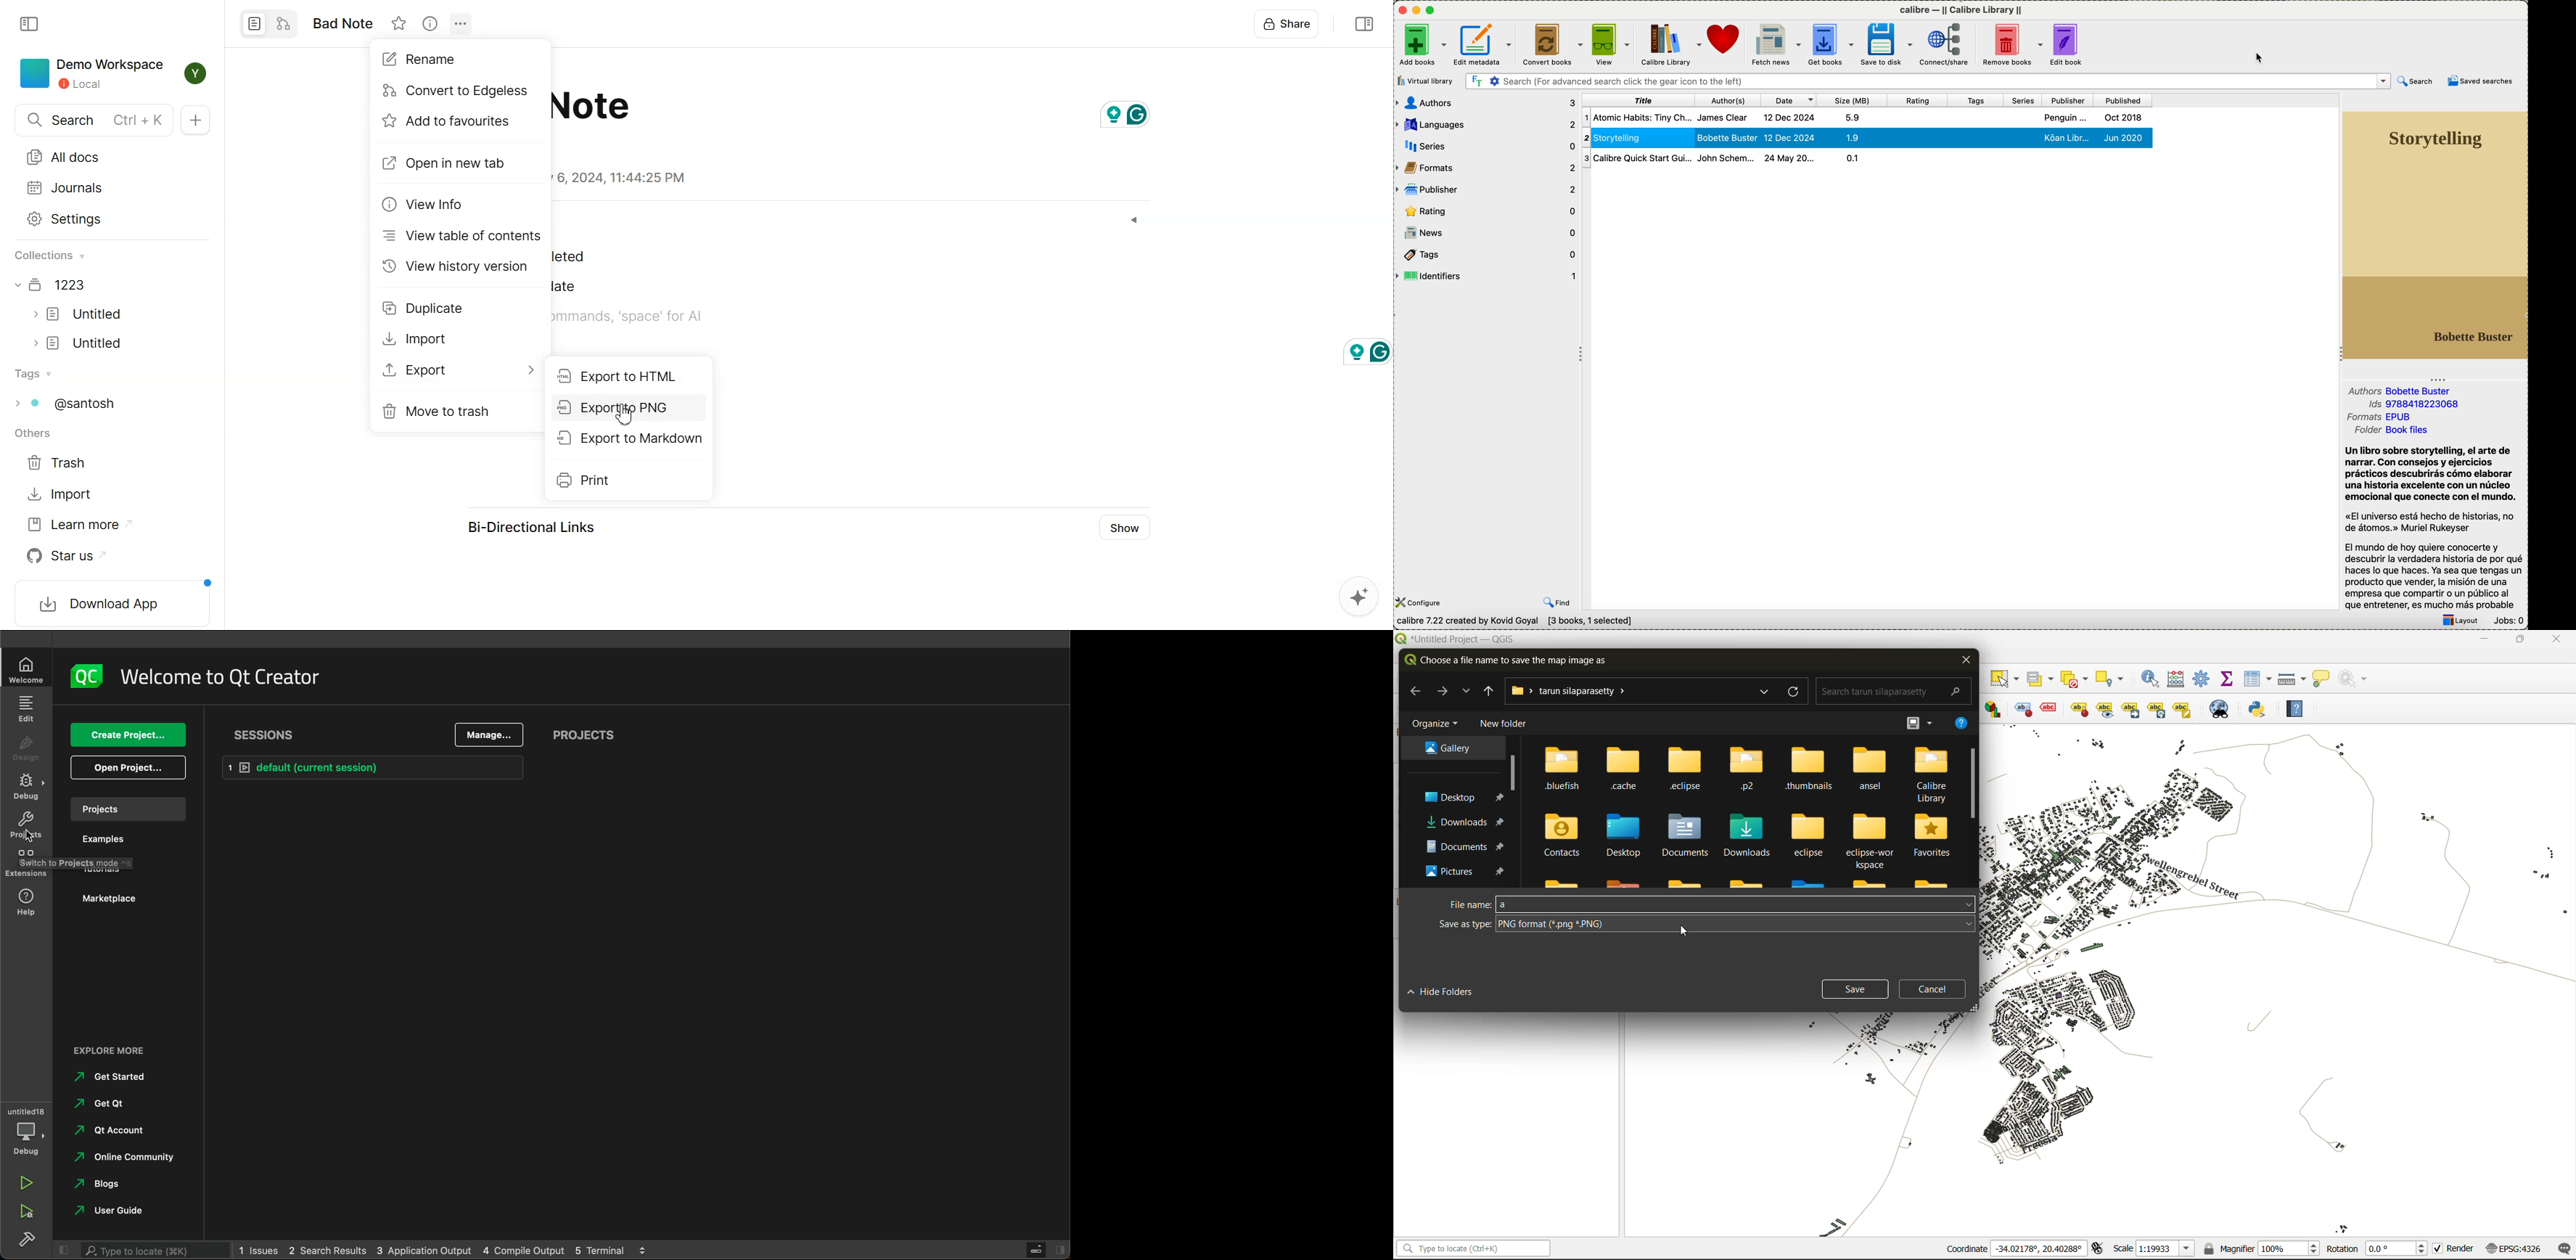  Describe the element at coordinates (625, 414) in the screenshot. I see `Cursor` at that location.